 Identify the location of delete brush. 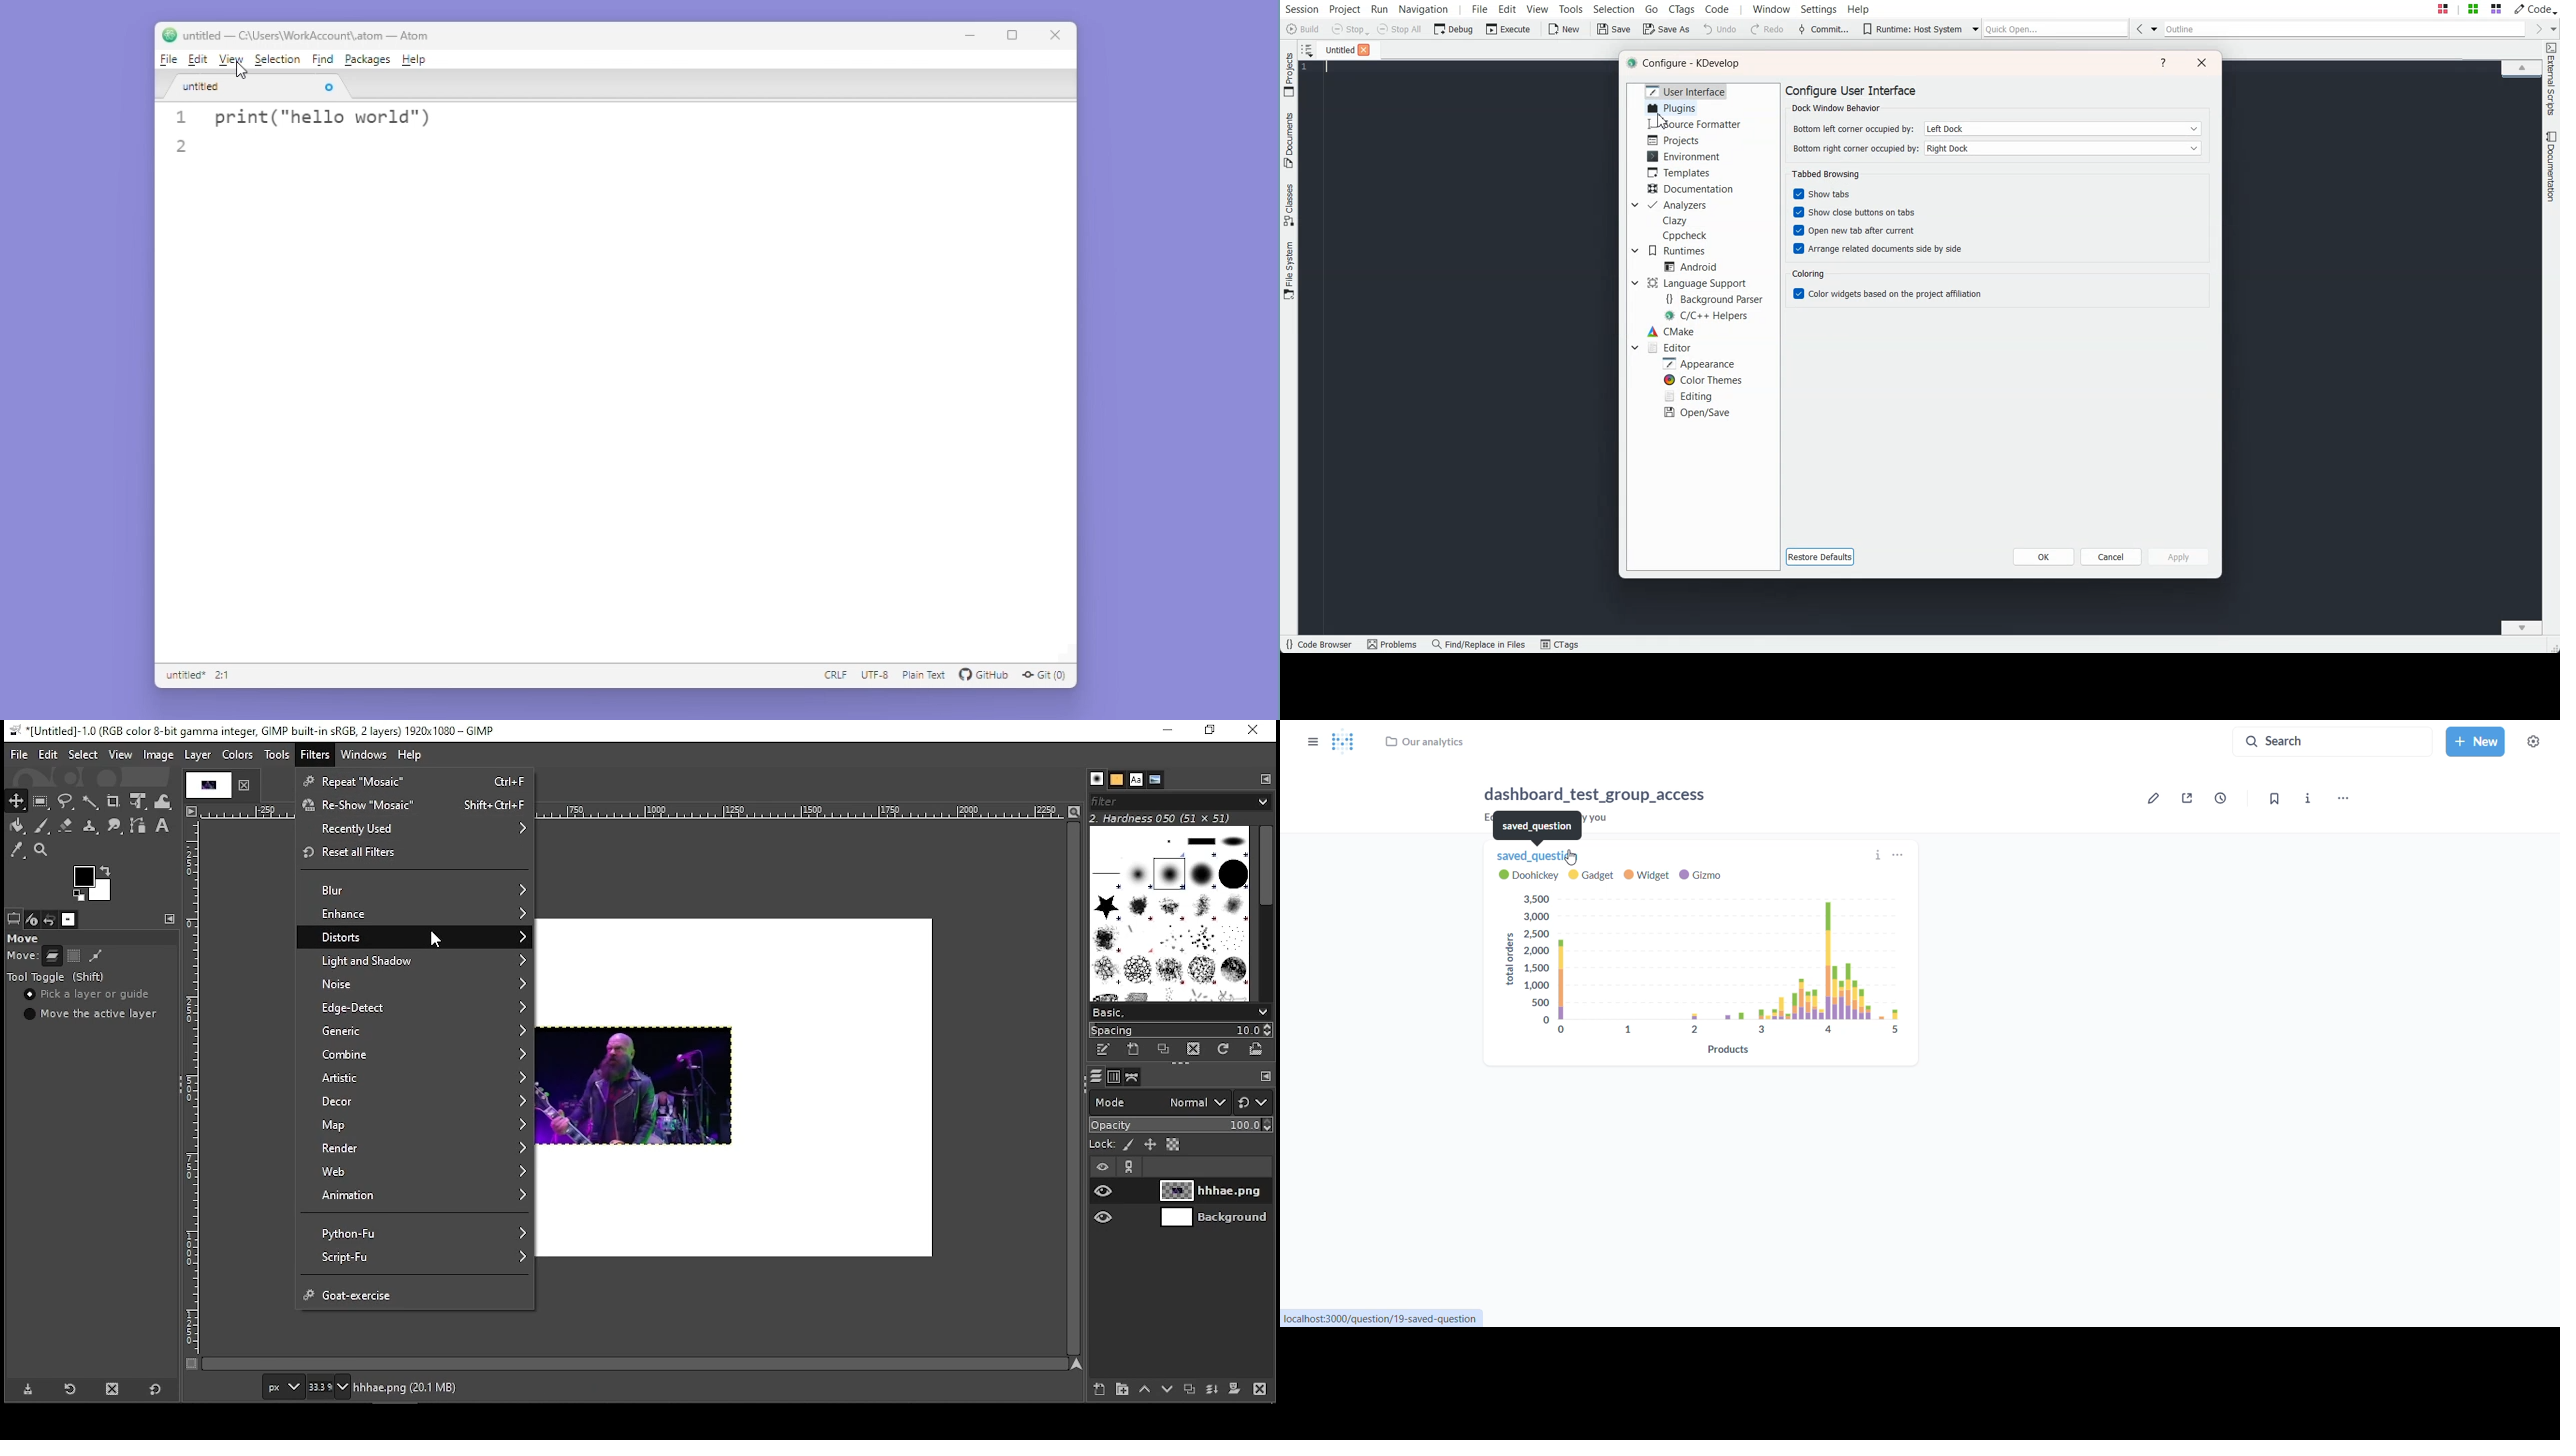
(1192, 1050).